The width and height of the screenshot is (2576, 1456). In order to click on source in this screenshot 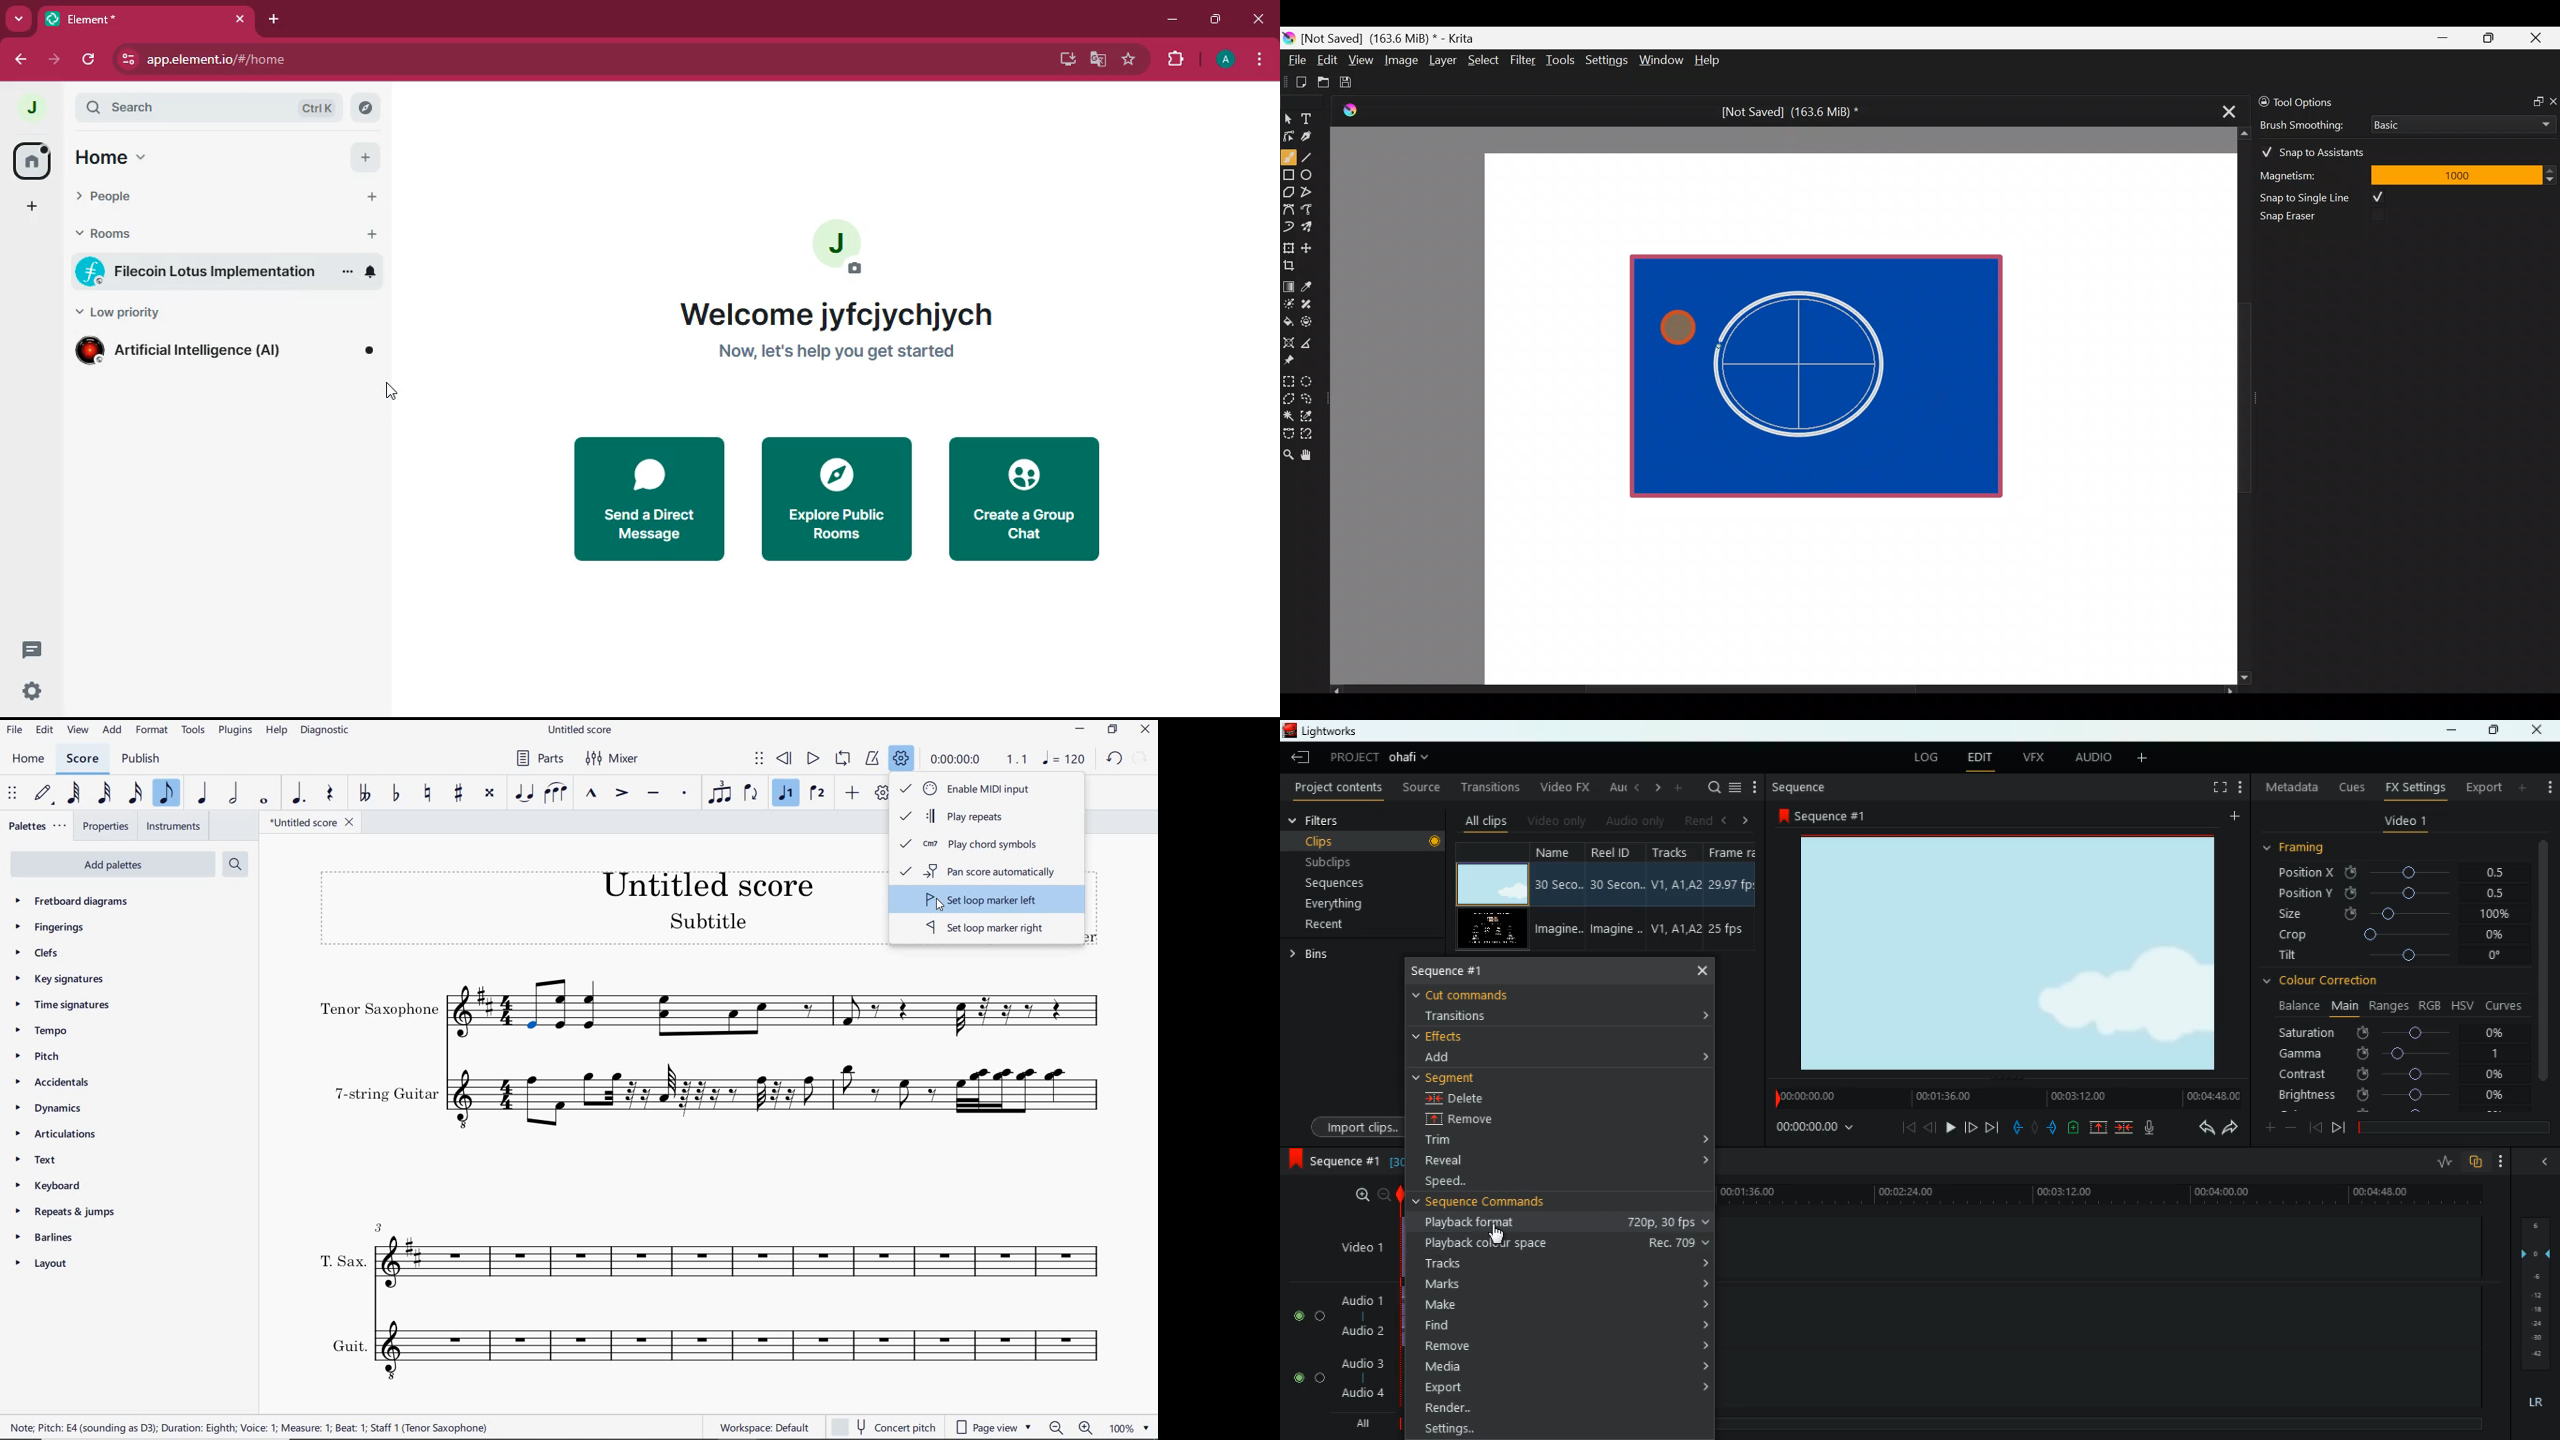, I will do `click(1419, 788)`.